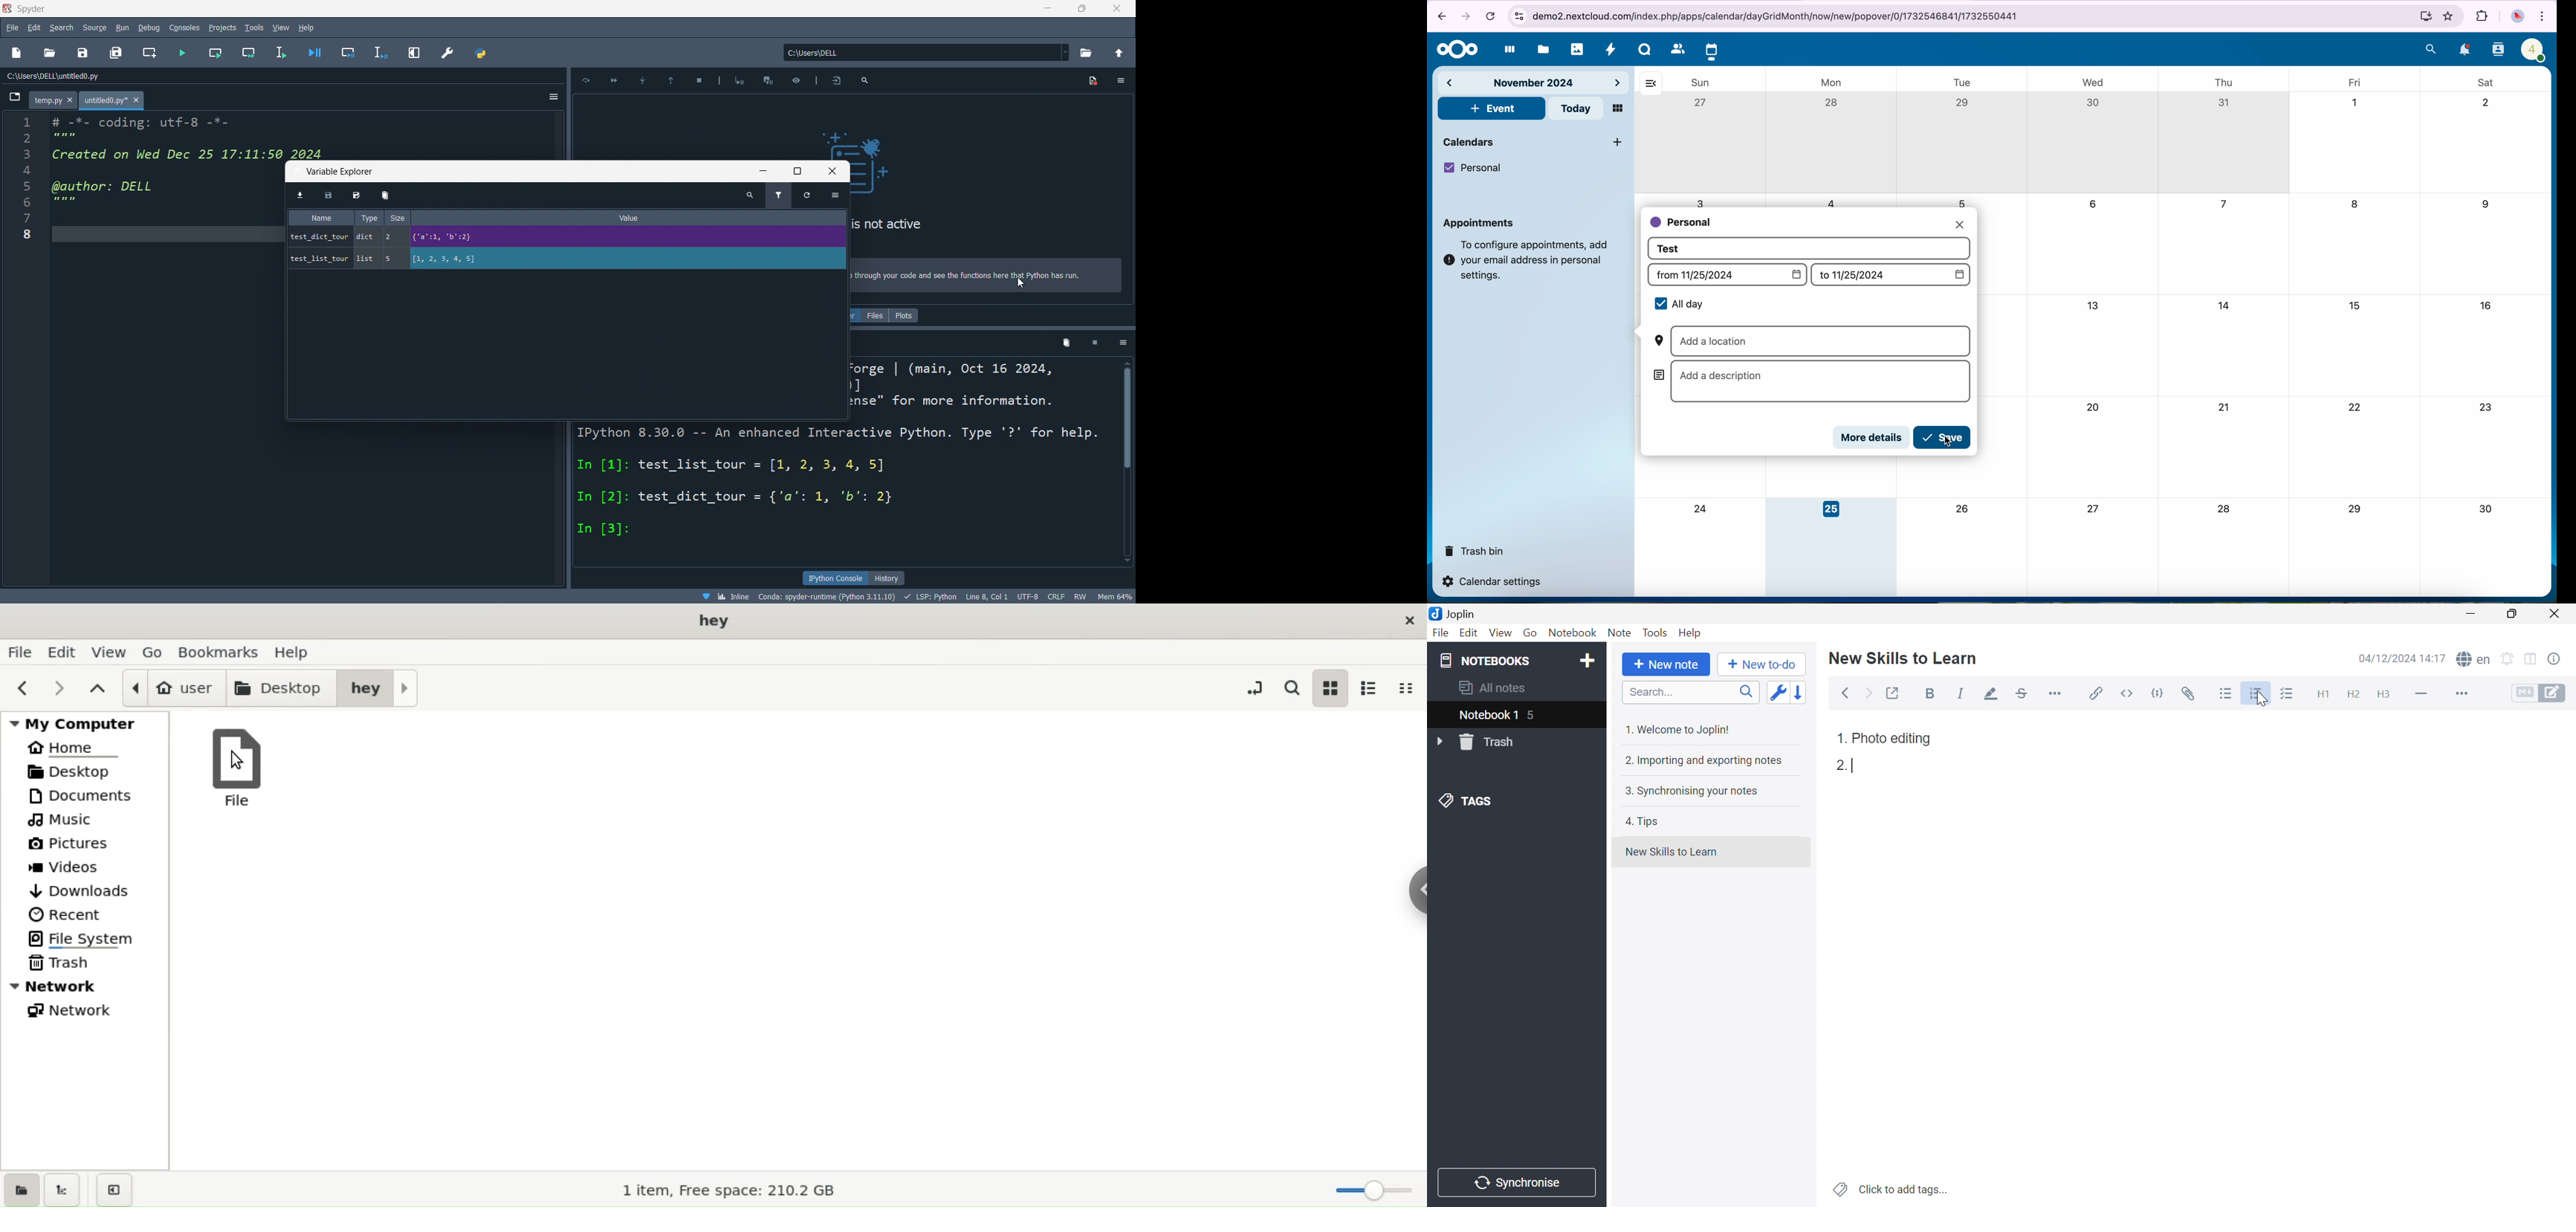 Image resolution: width=2576 pixels, height=1232 pixels. I want to click on RW, so click(1085, 595).